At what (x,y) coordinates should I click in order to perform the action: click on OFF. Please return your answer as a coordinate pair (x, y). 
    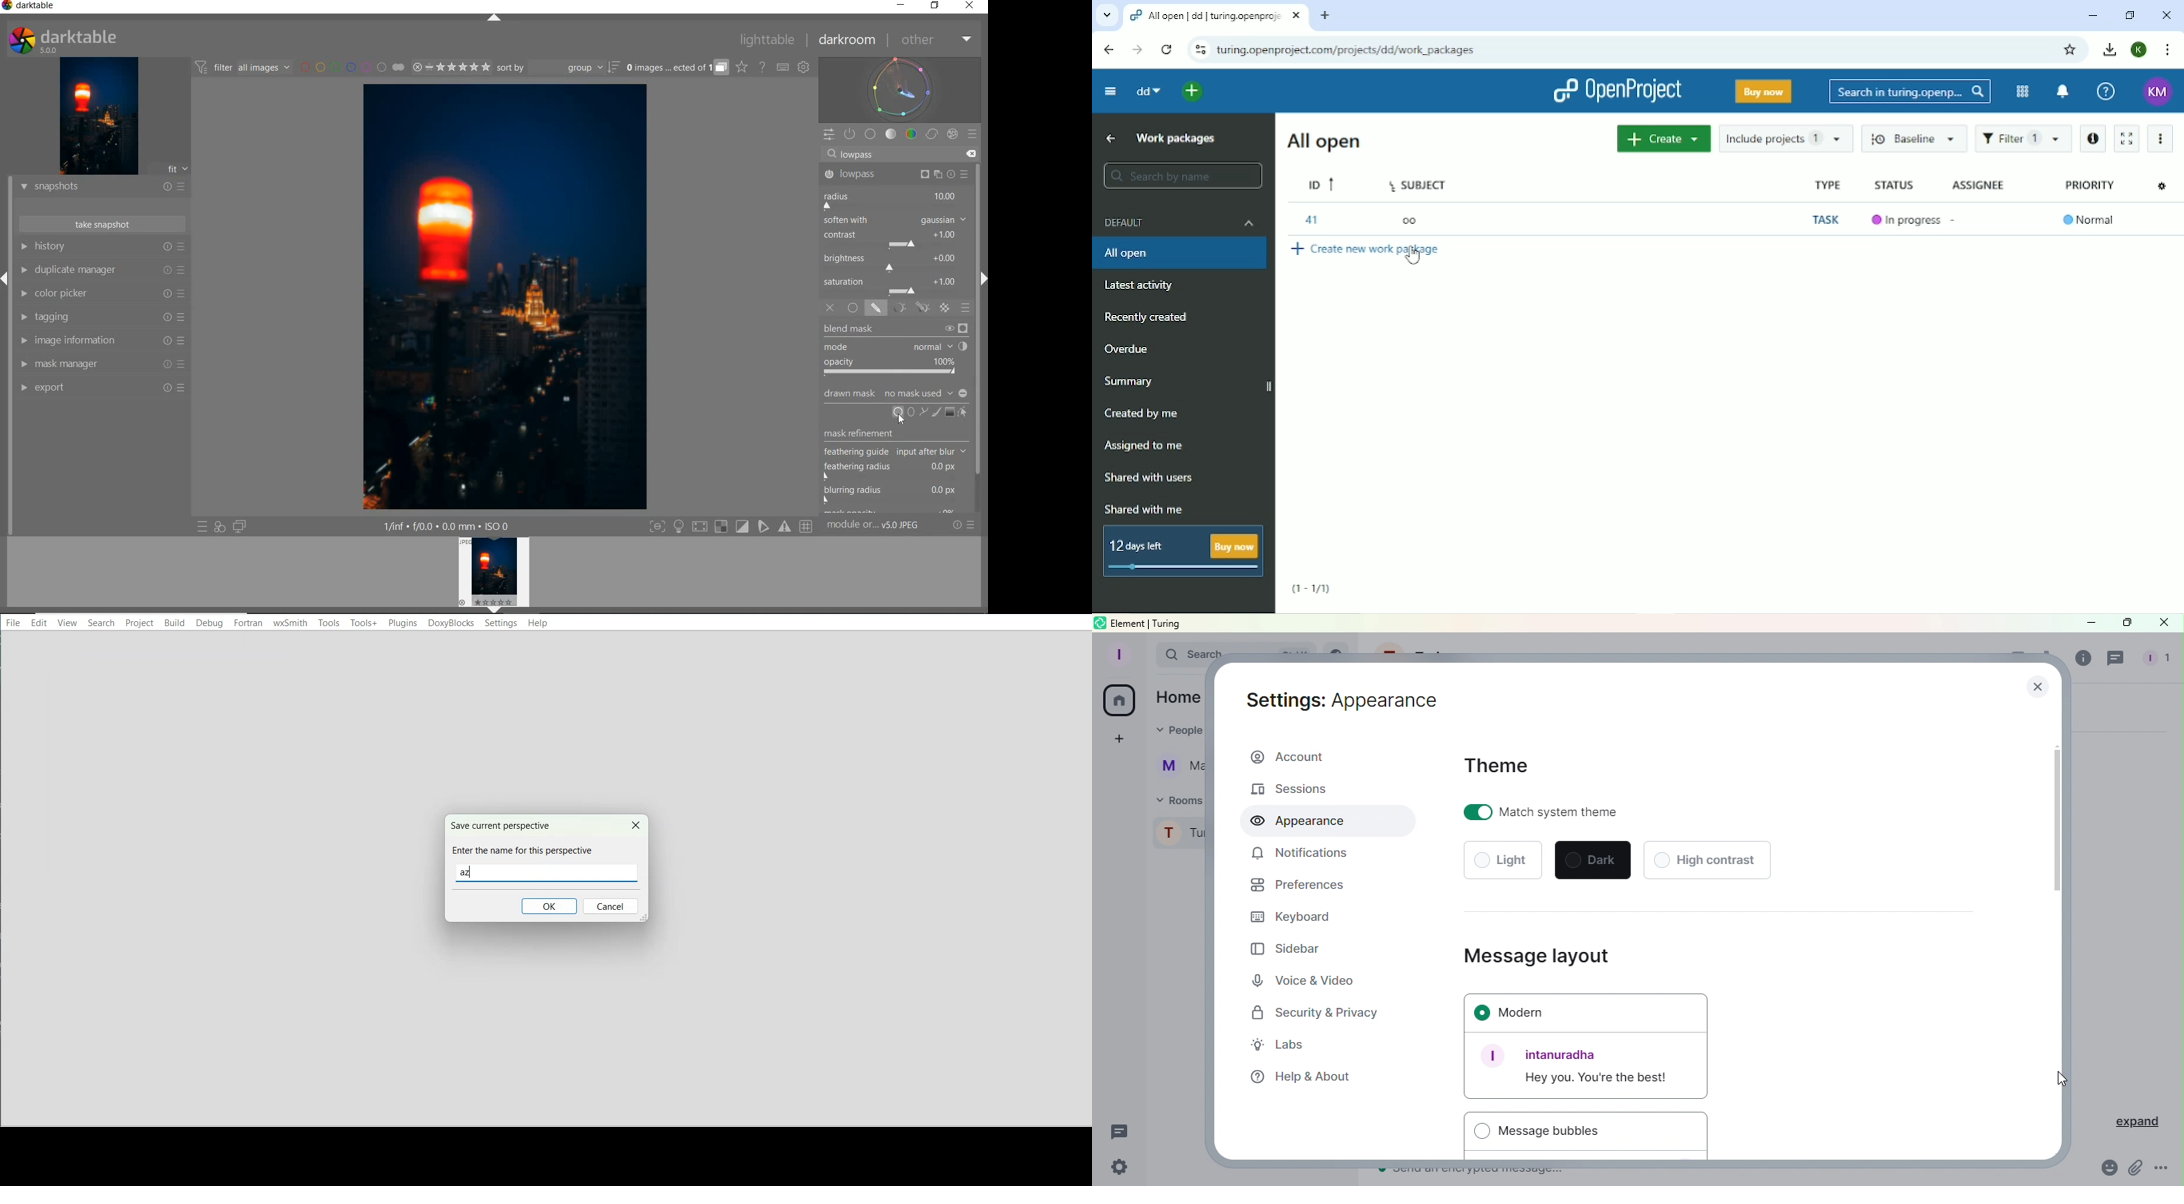
    Looking at the image, I should click on (830, 308).